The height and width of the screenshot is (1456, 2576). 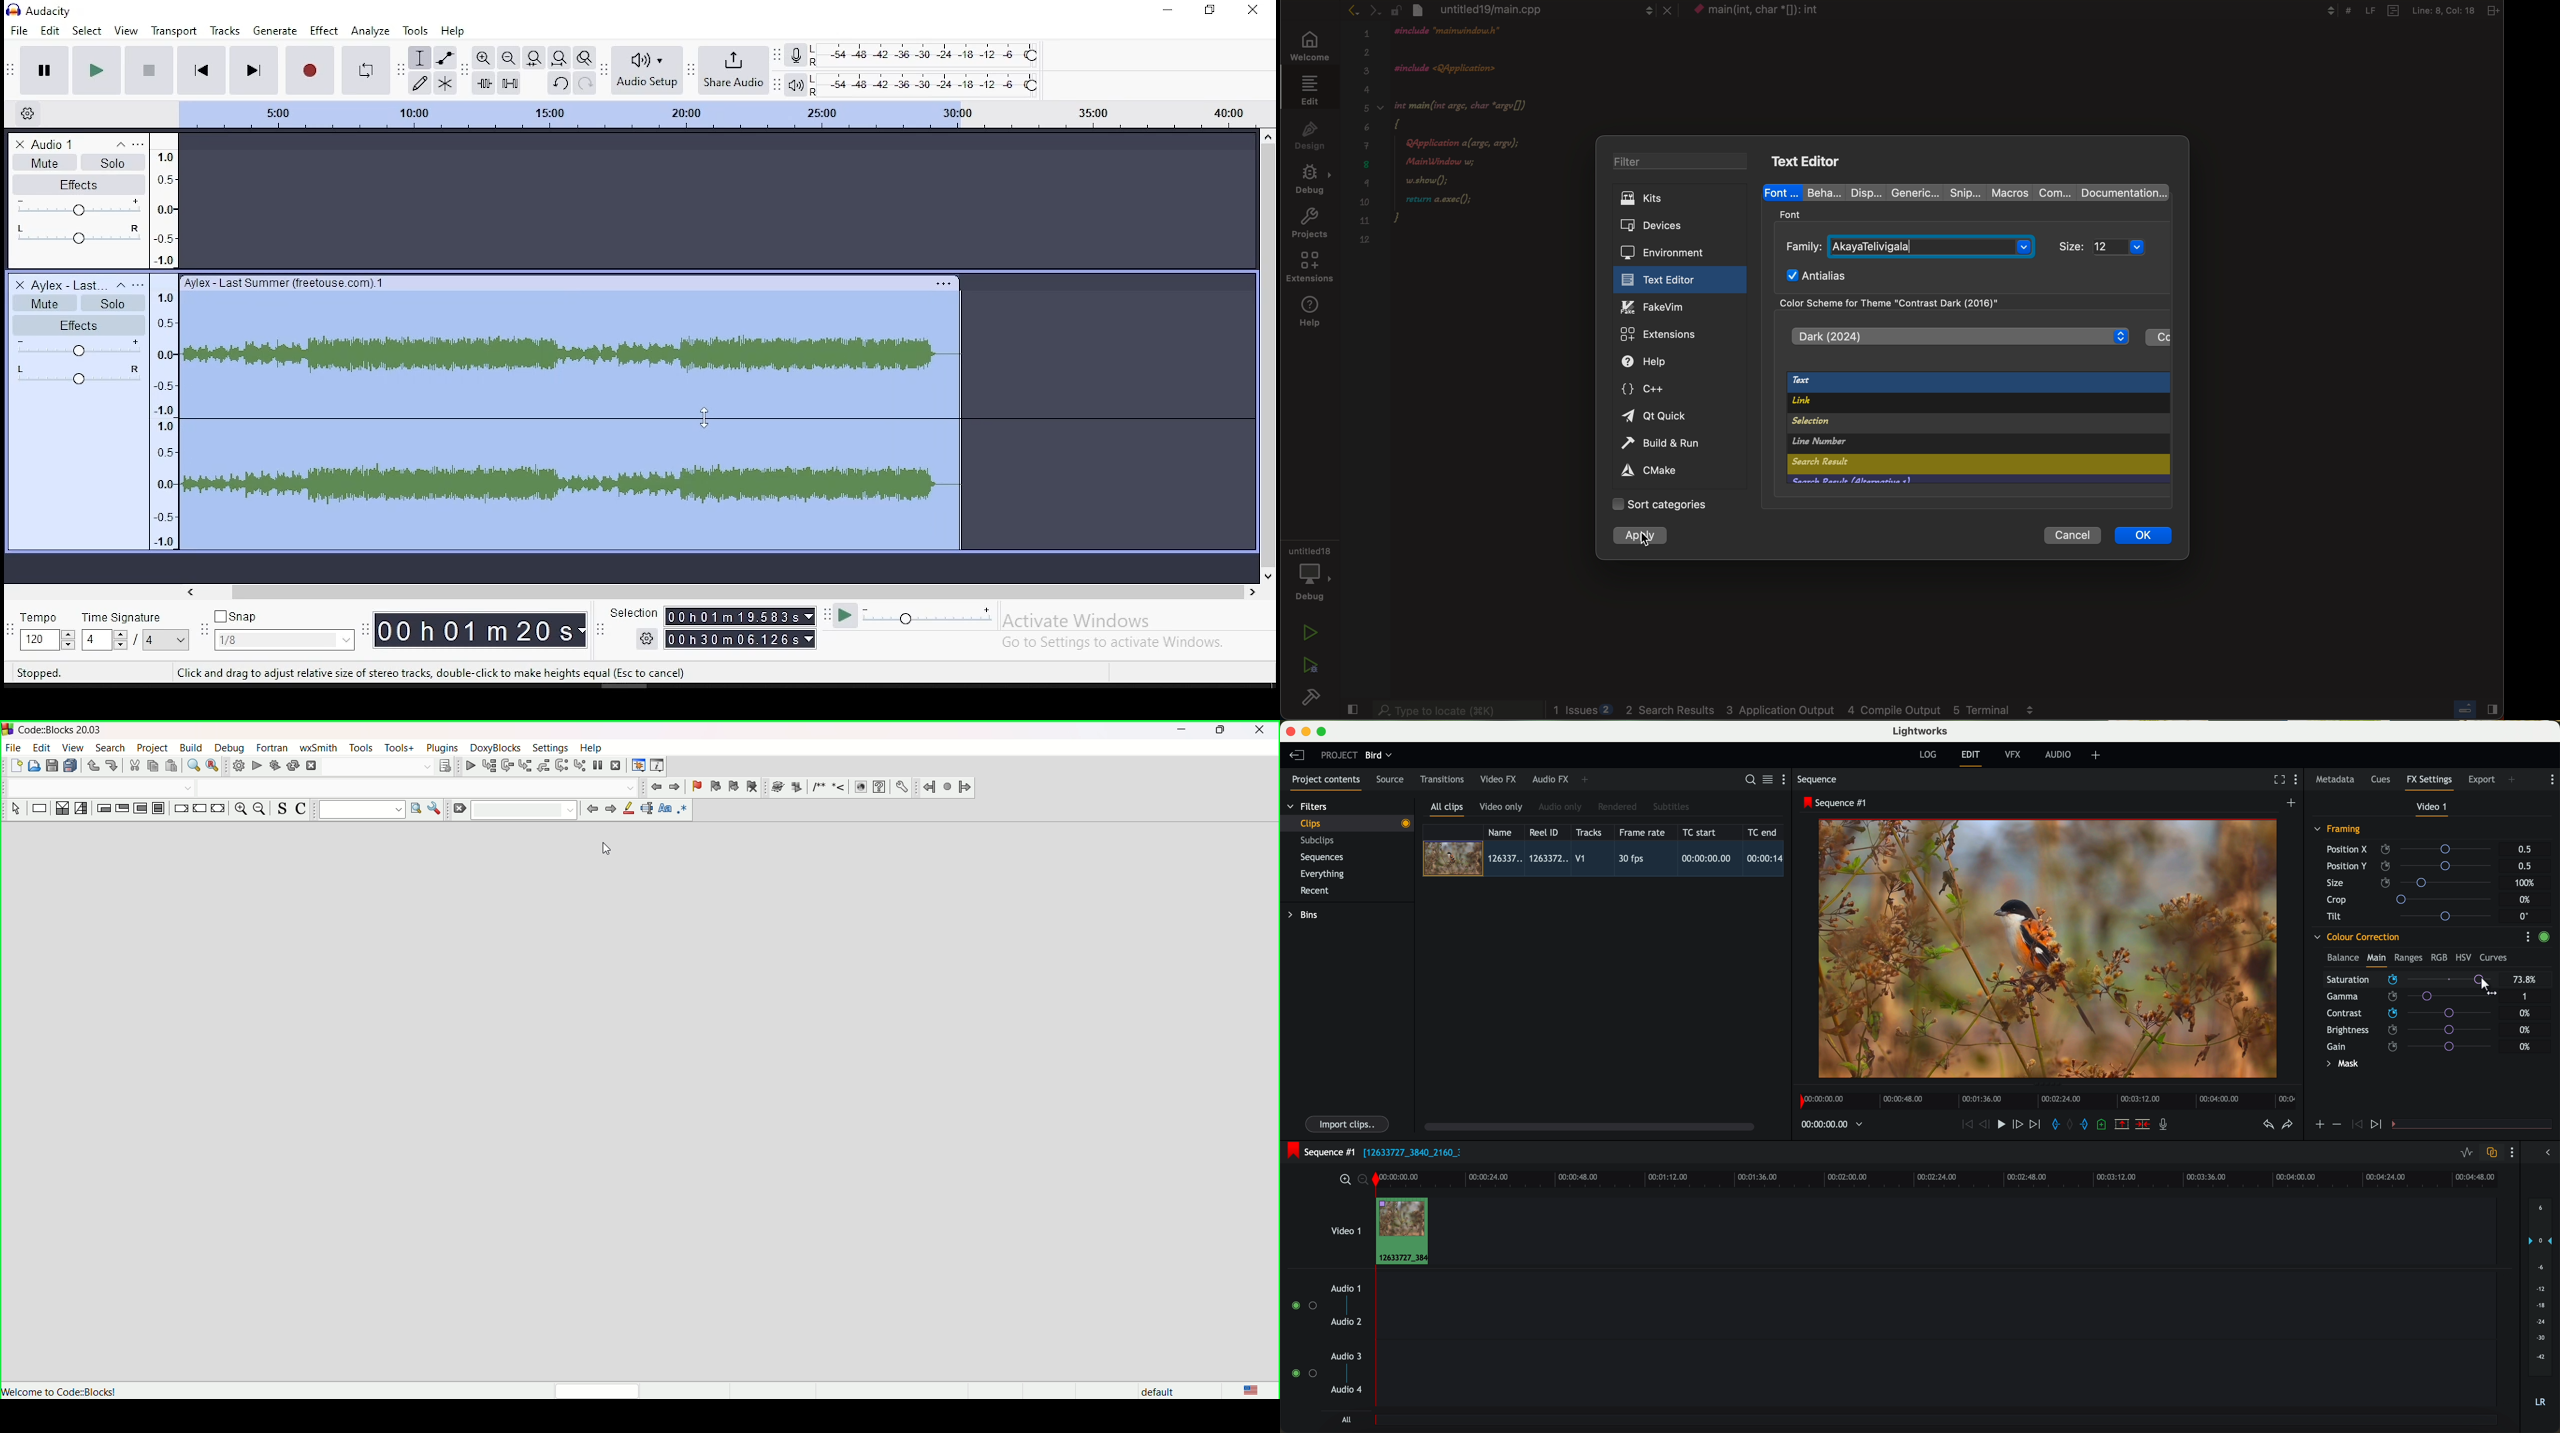 What do you see at coordinates (1390, 780) in the screenshot?
I see `source` at bounding box center [1390, 780].